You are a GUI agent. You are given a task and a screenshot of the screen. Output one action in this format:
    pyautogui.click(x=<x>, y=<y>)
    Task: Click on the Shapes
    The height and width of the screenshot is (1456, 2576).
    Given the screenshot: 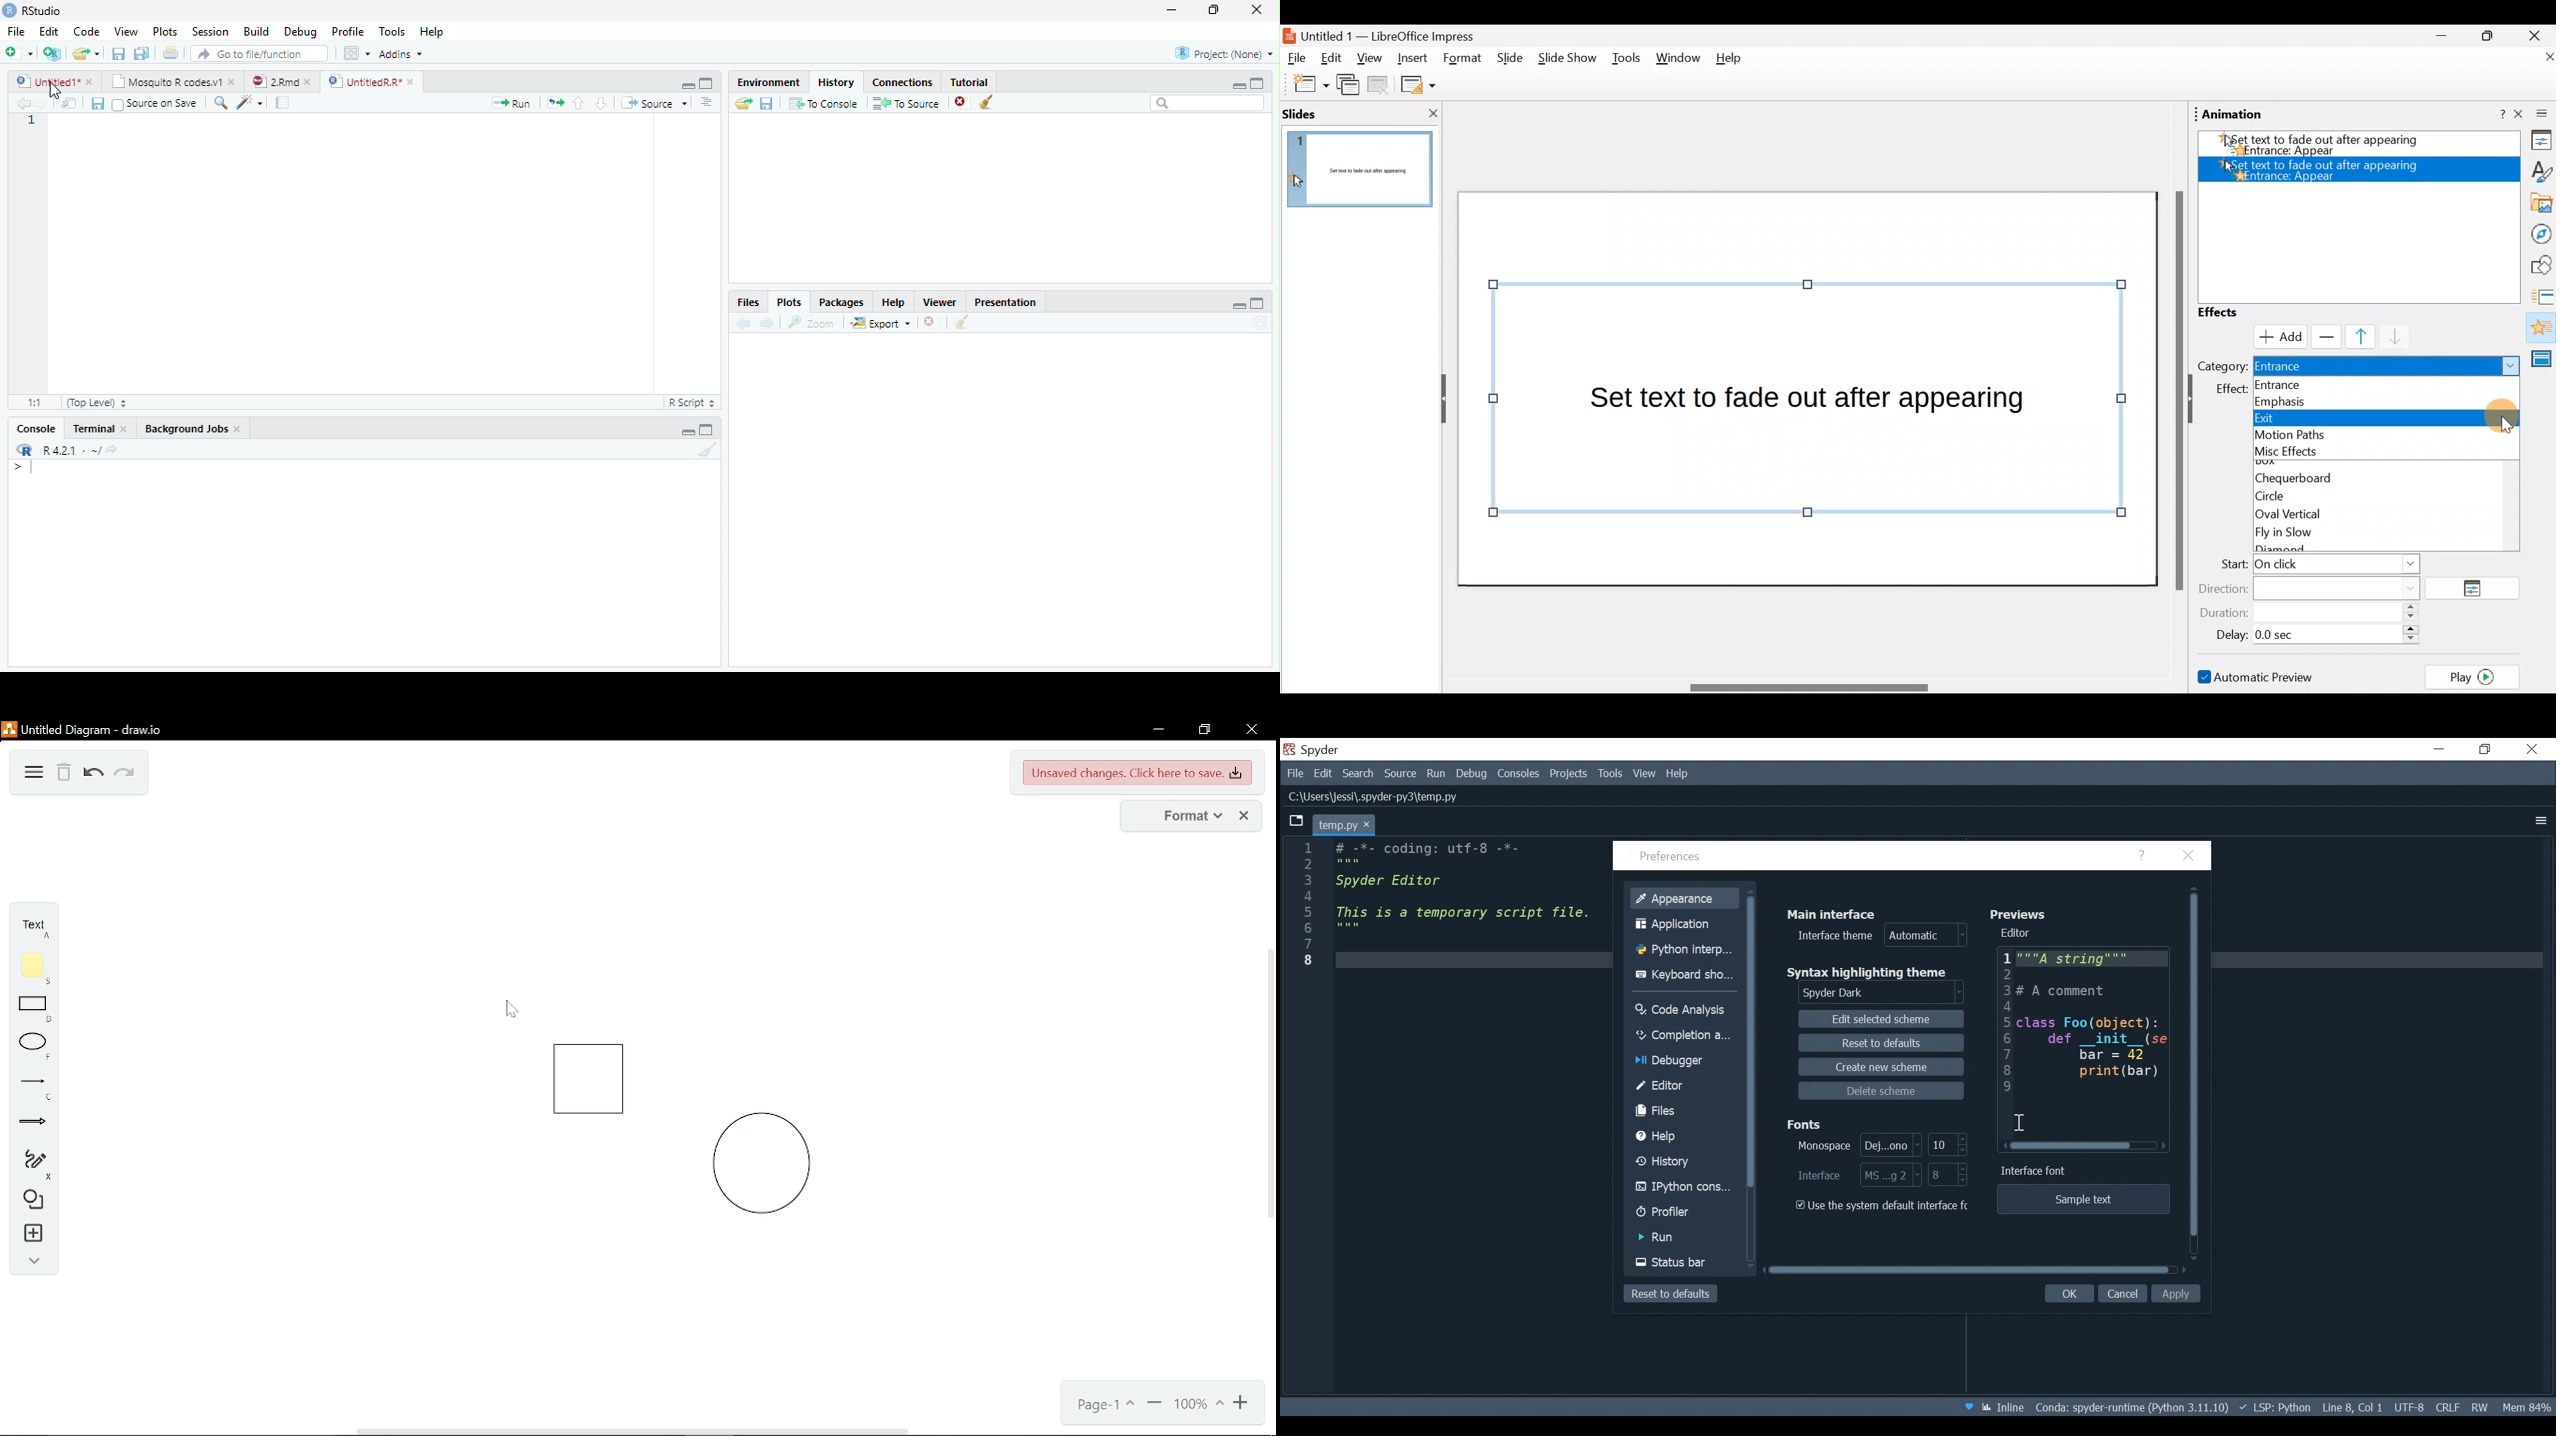 What is the action you would take?
    pyautogui.click(x=2540, y=265)
    